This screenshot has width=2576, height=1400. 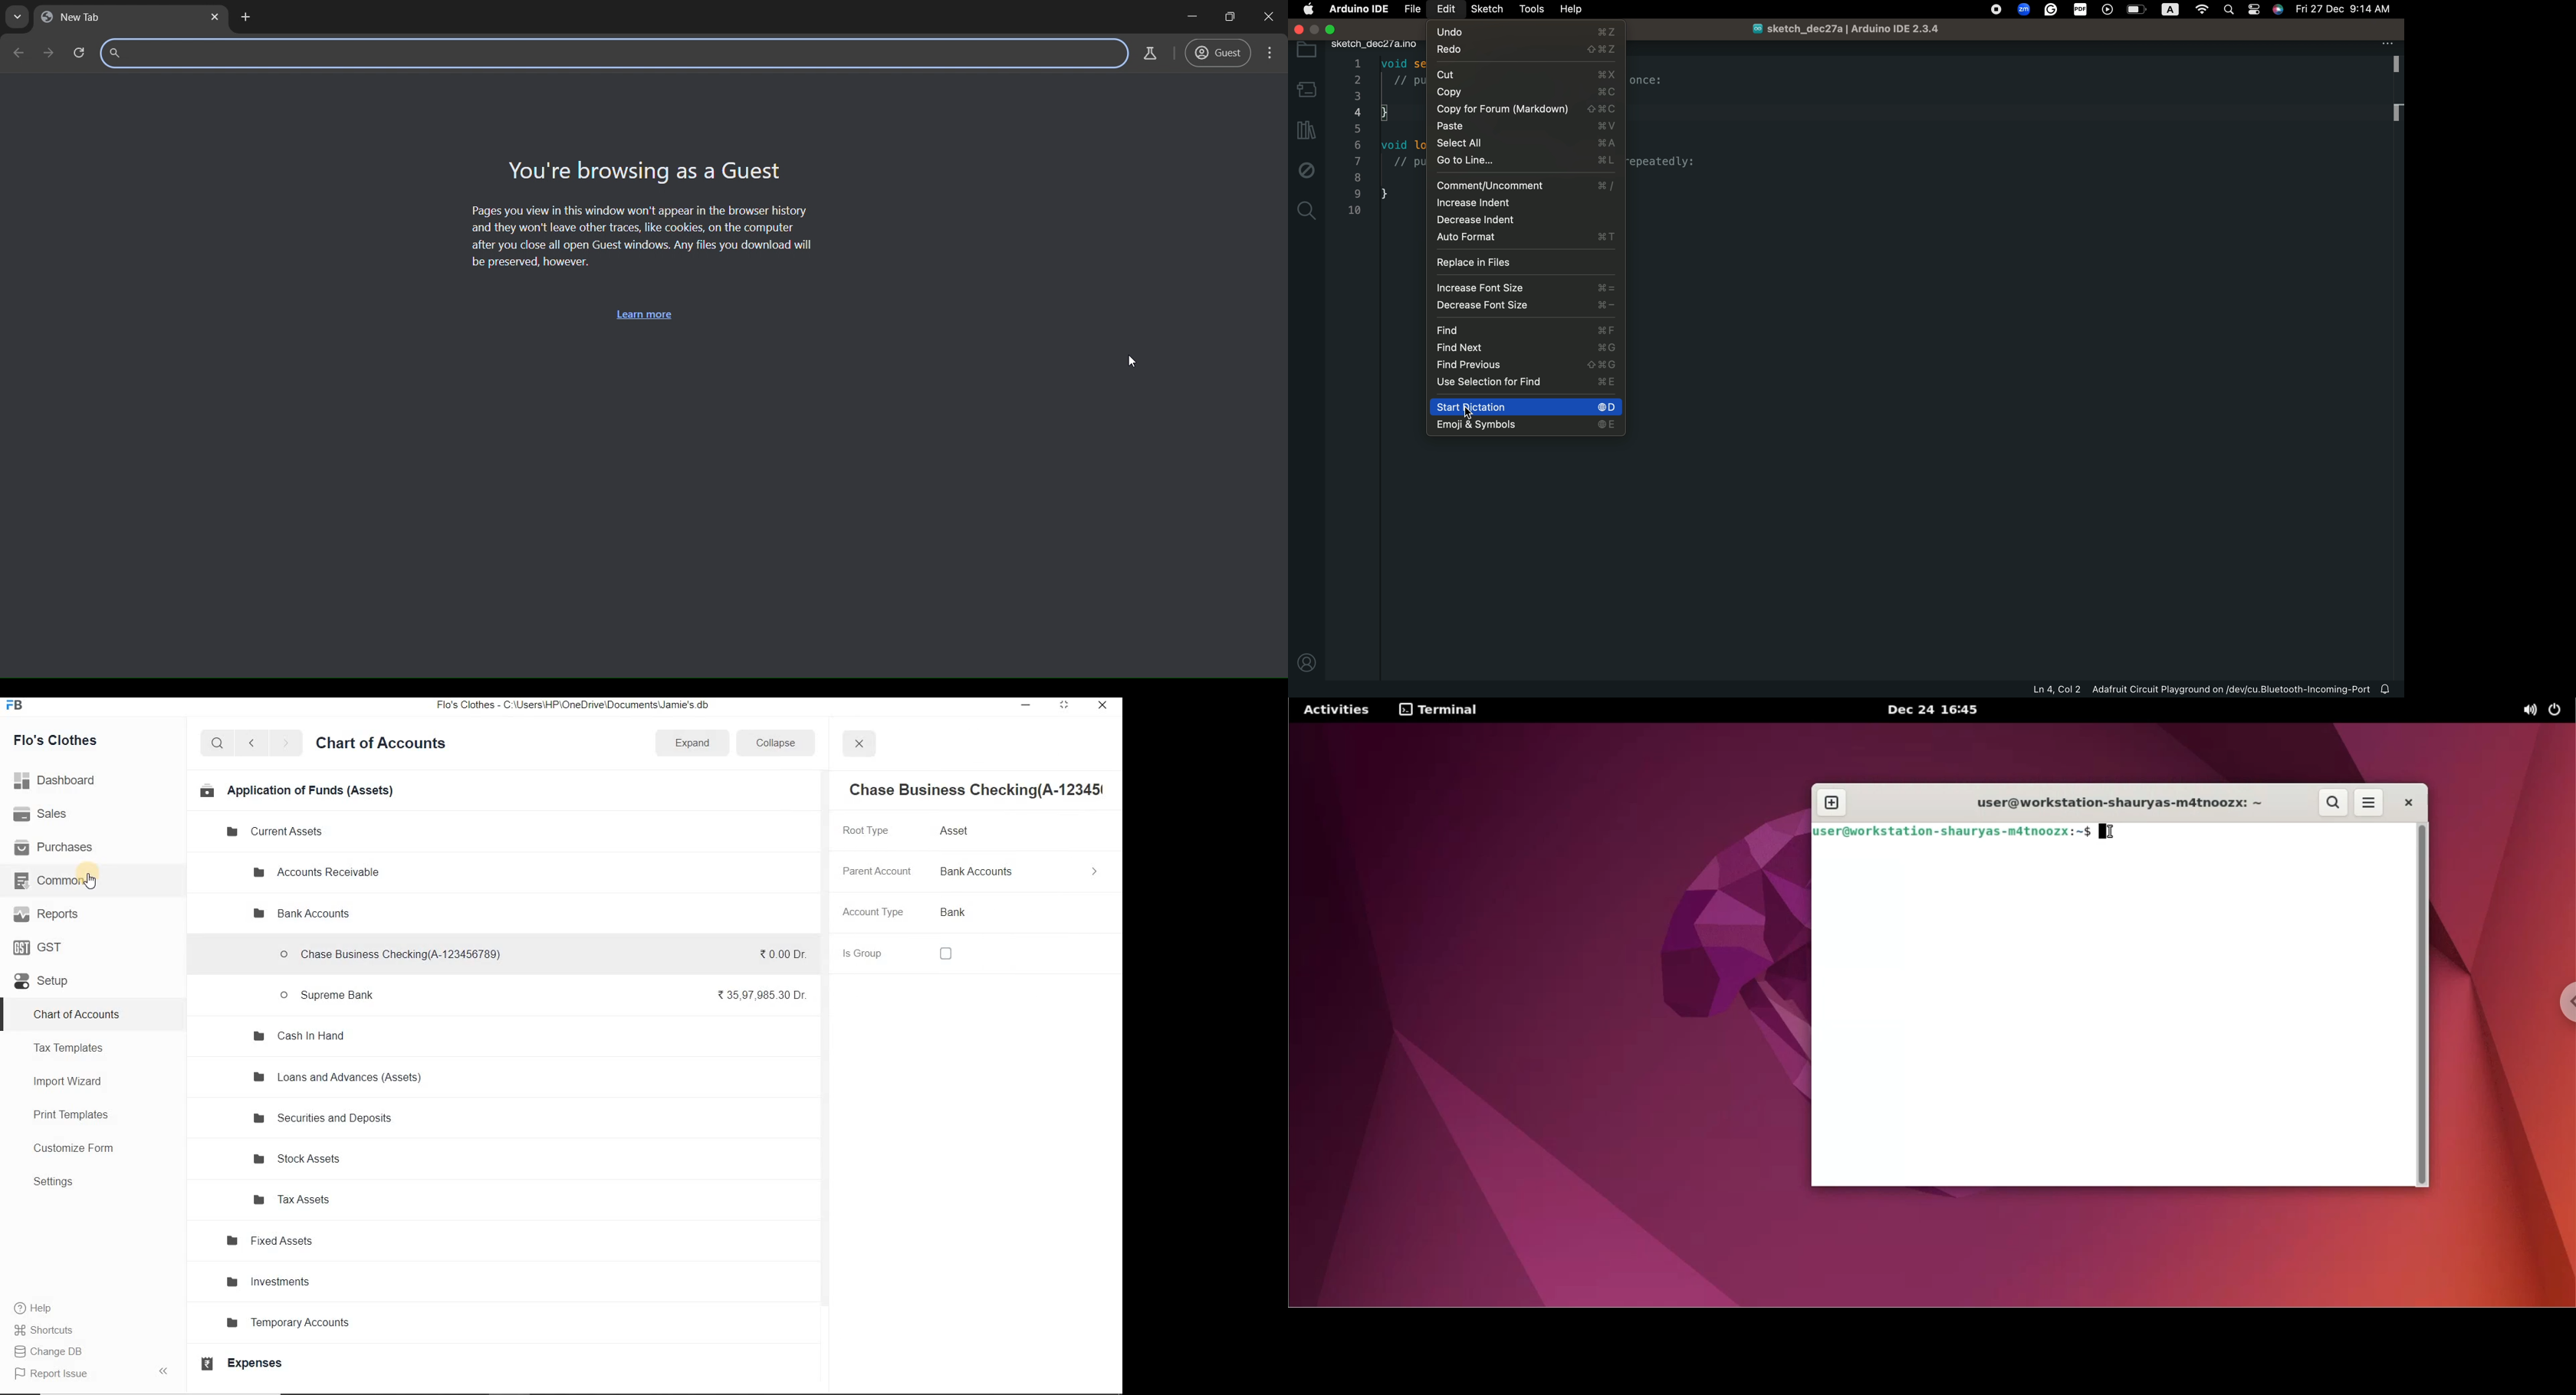 What do you see at coordinates (1065, 704) in the screenshot?
I see `maximize` at bounding box center [1065, 704].